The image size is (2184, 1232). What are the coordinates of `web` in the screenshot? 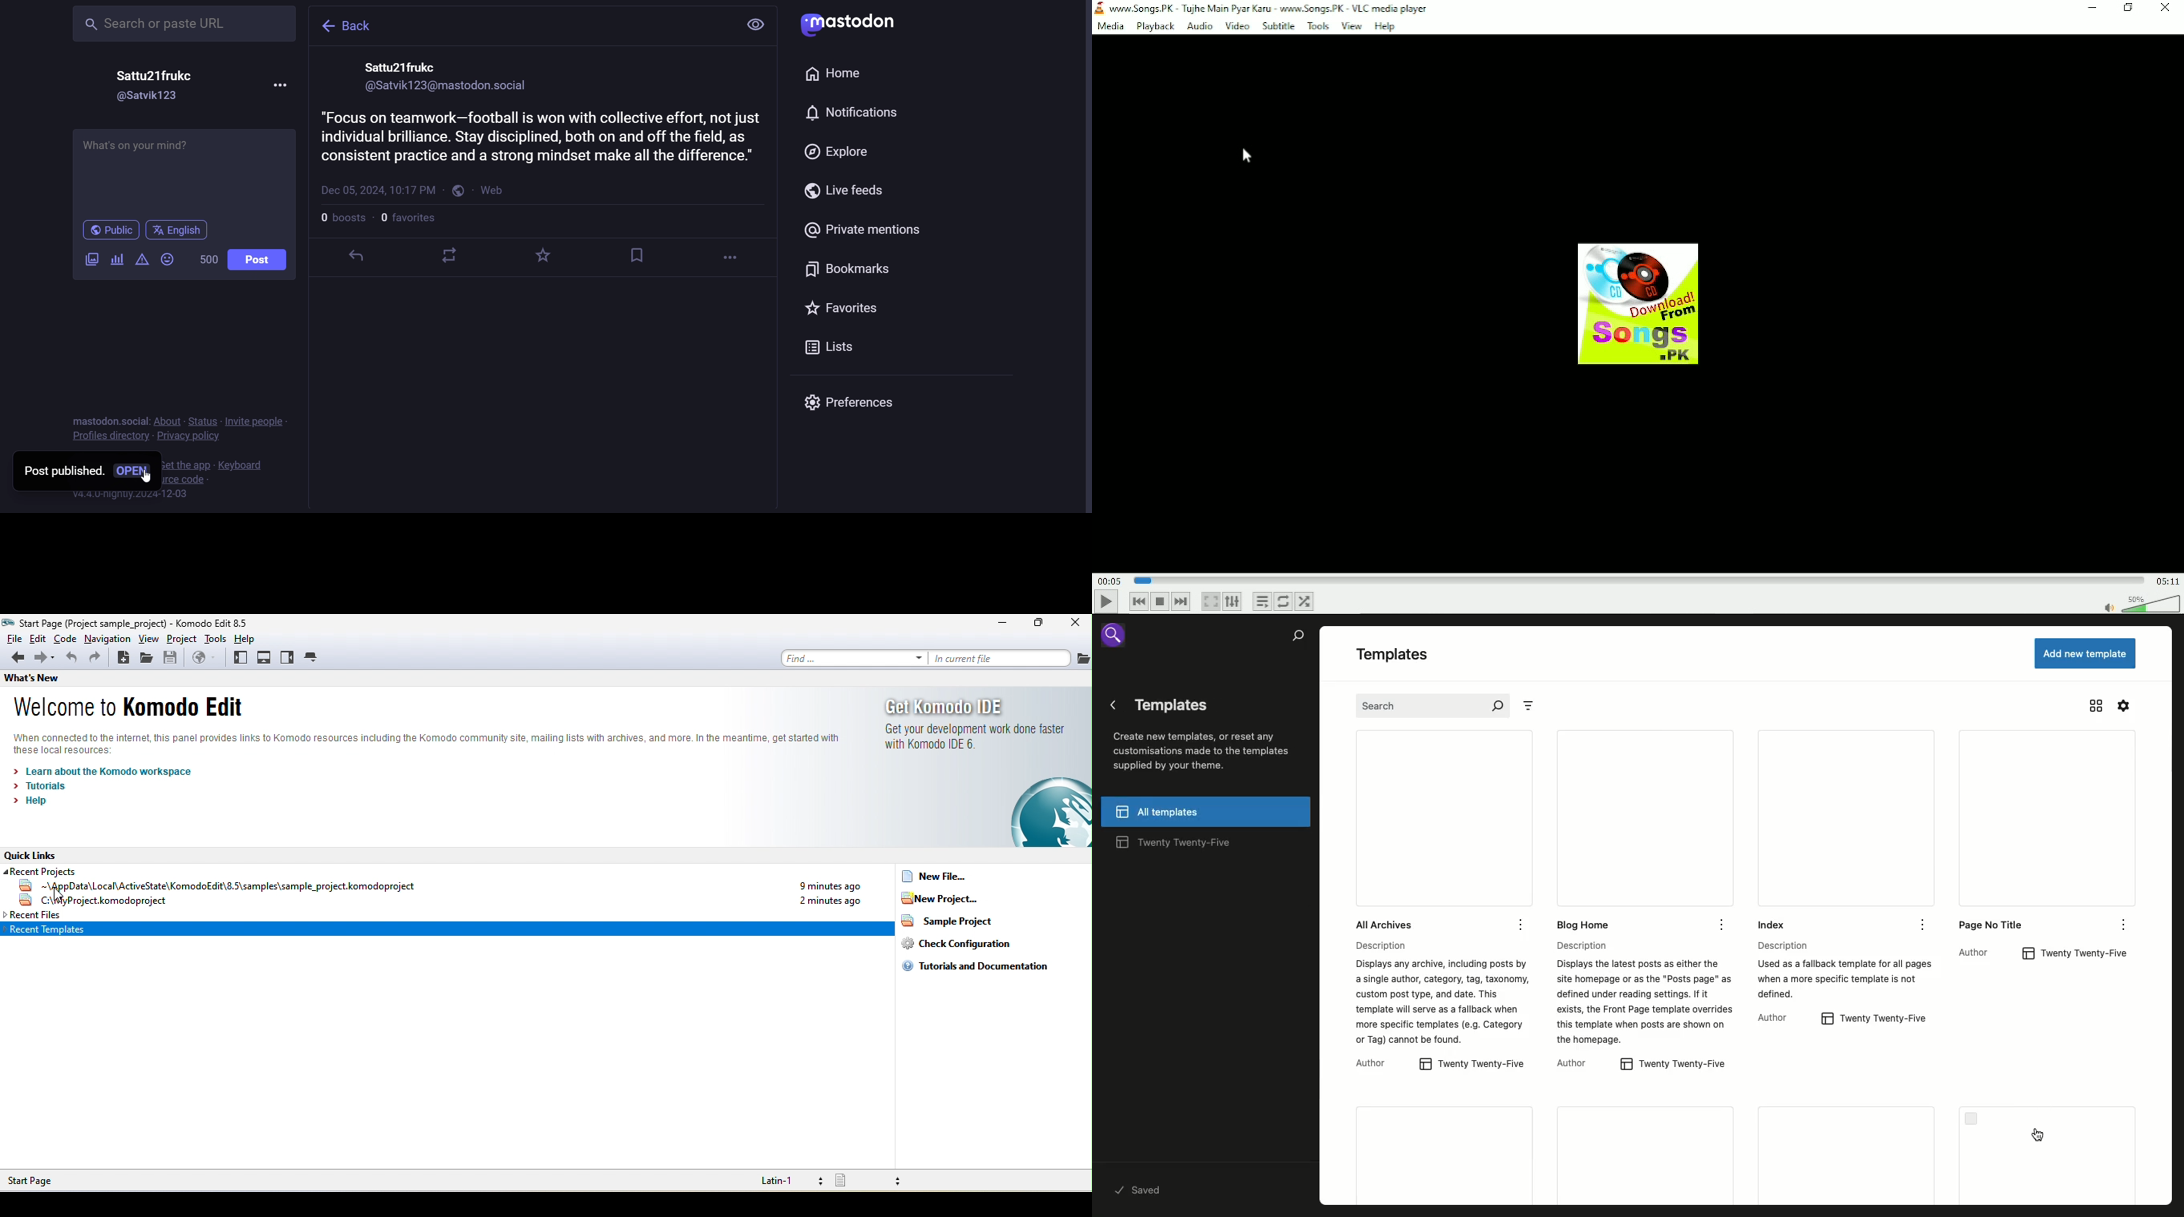 It's located at (498, 192).